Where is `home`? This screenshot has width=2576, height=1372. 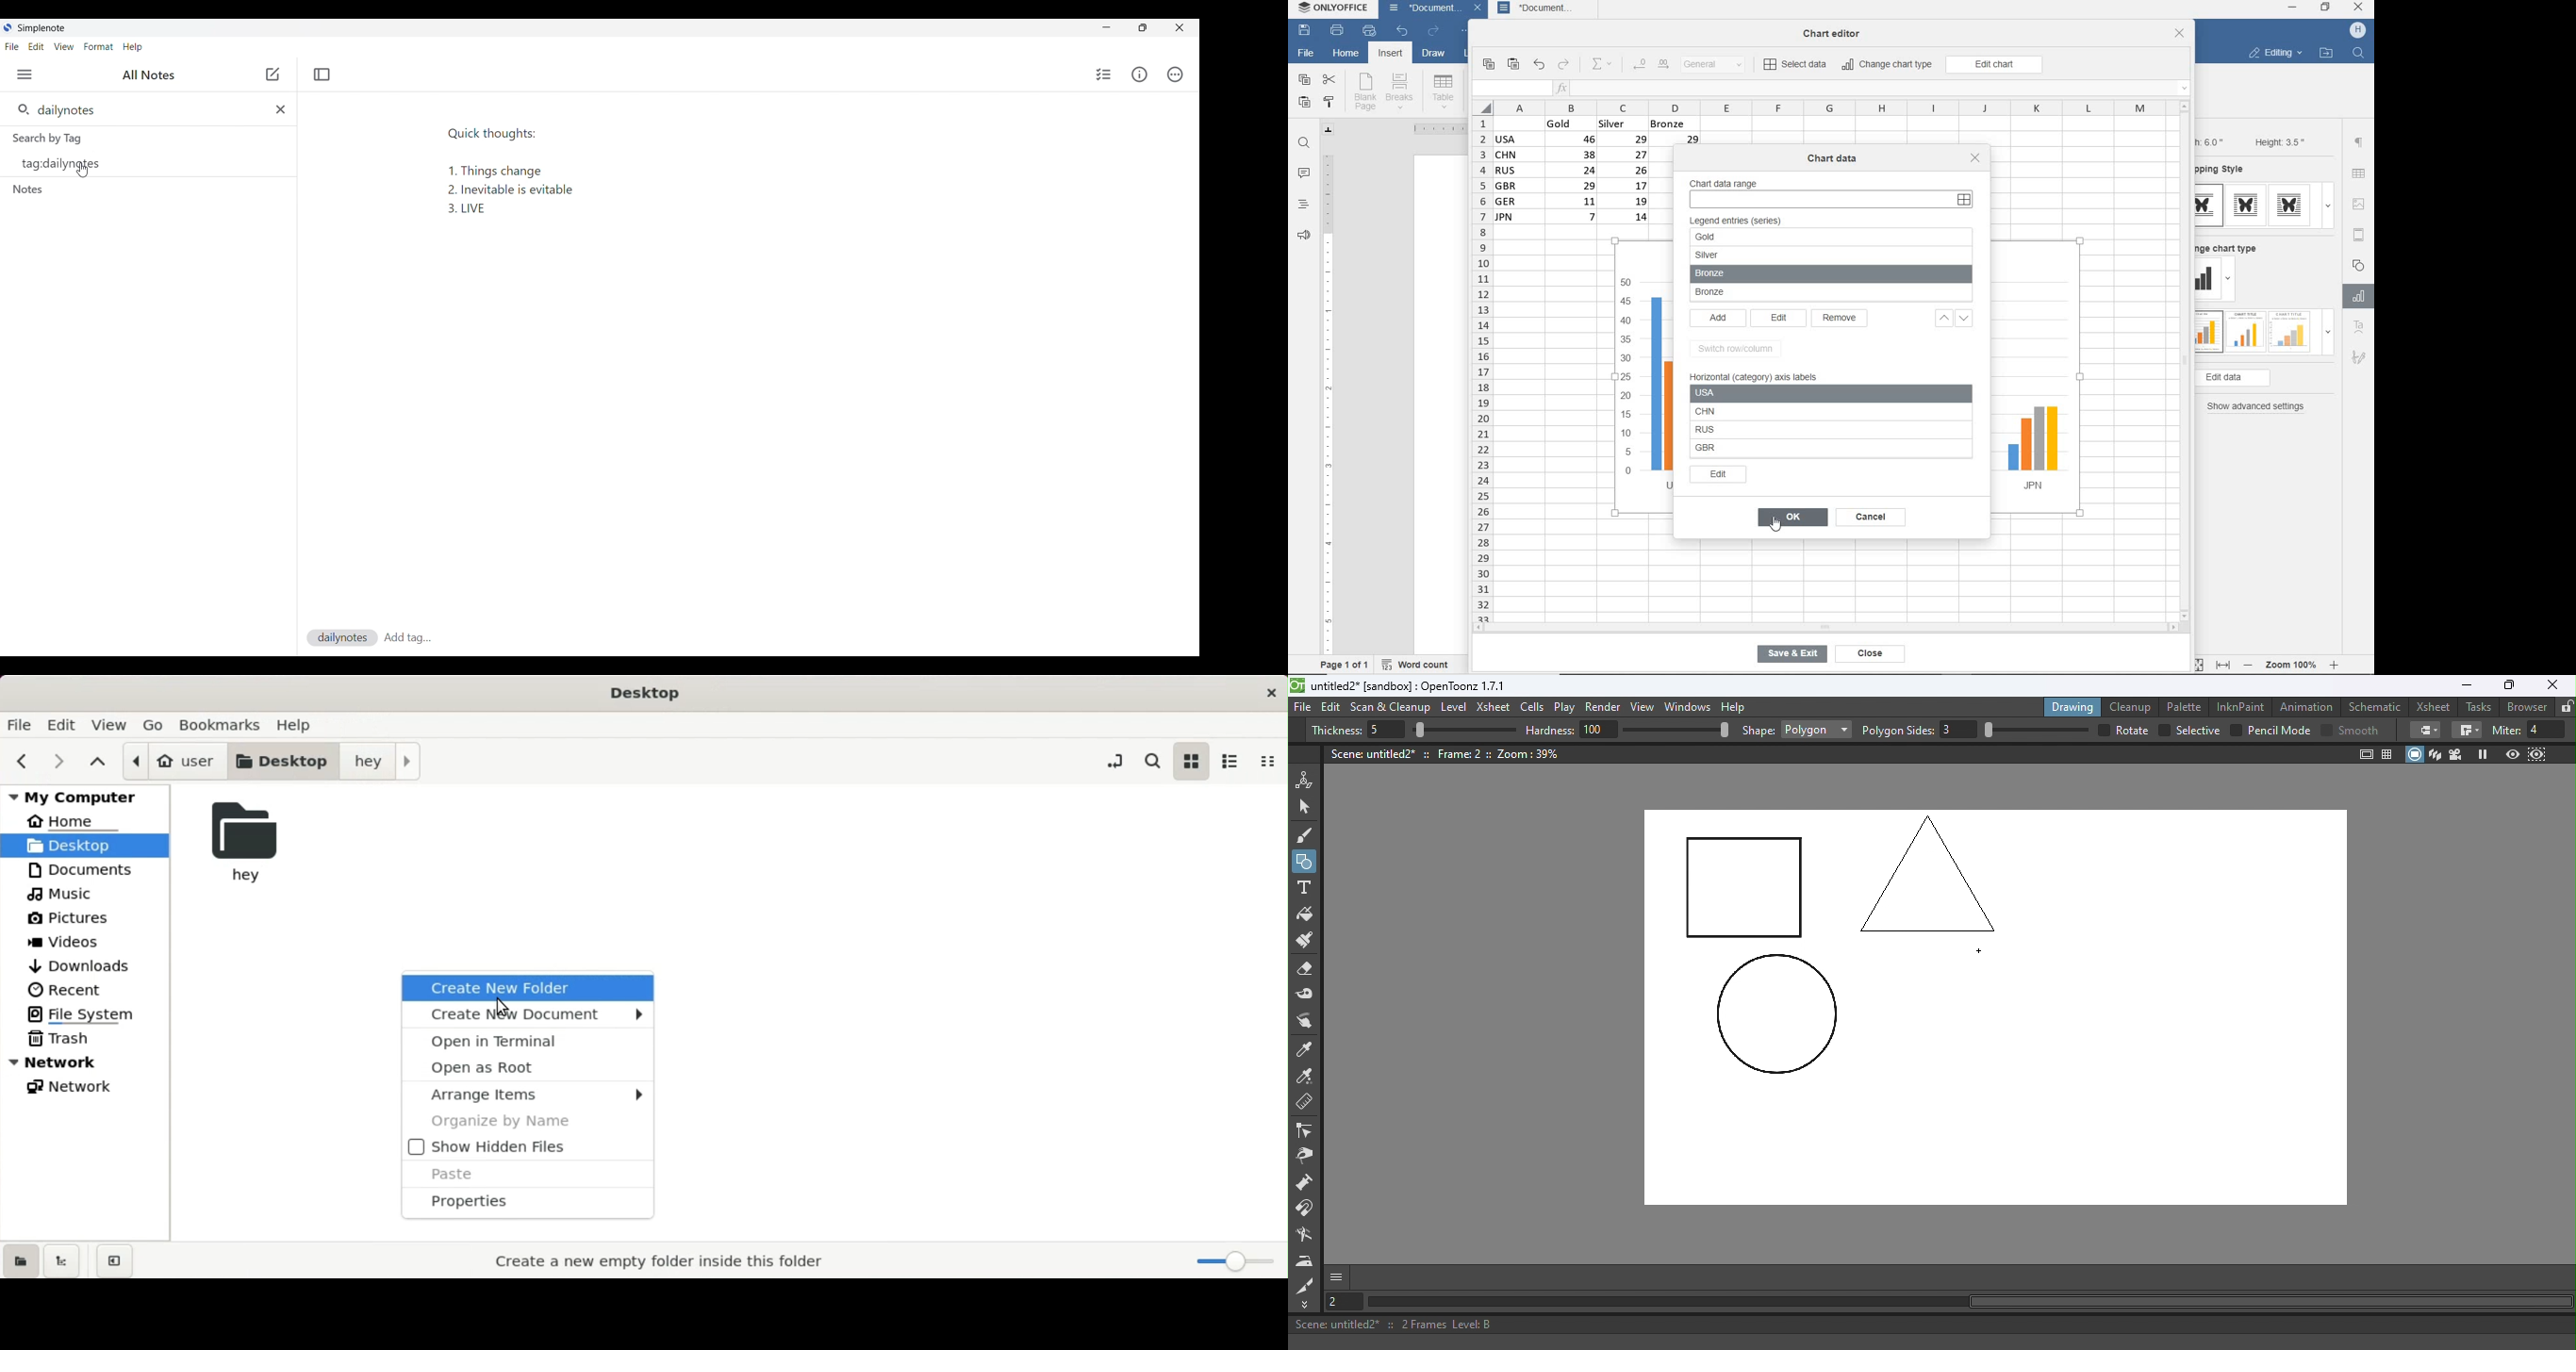 home is located at coordinates (1346, 55).